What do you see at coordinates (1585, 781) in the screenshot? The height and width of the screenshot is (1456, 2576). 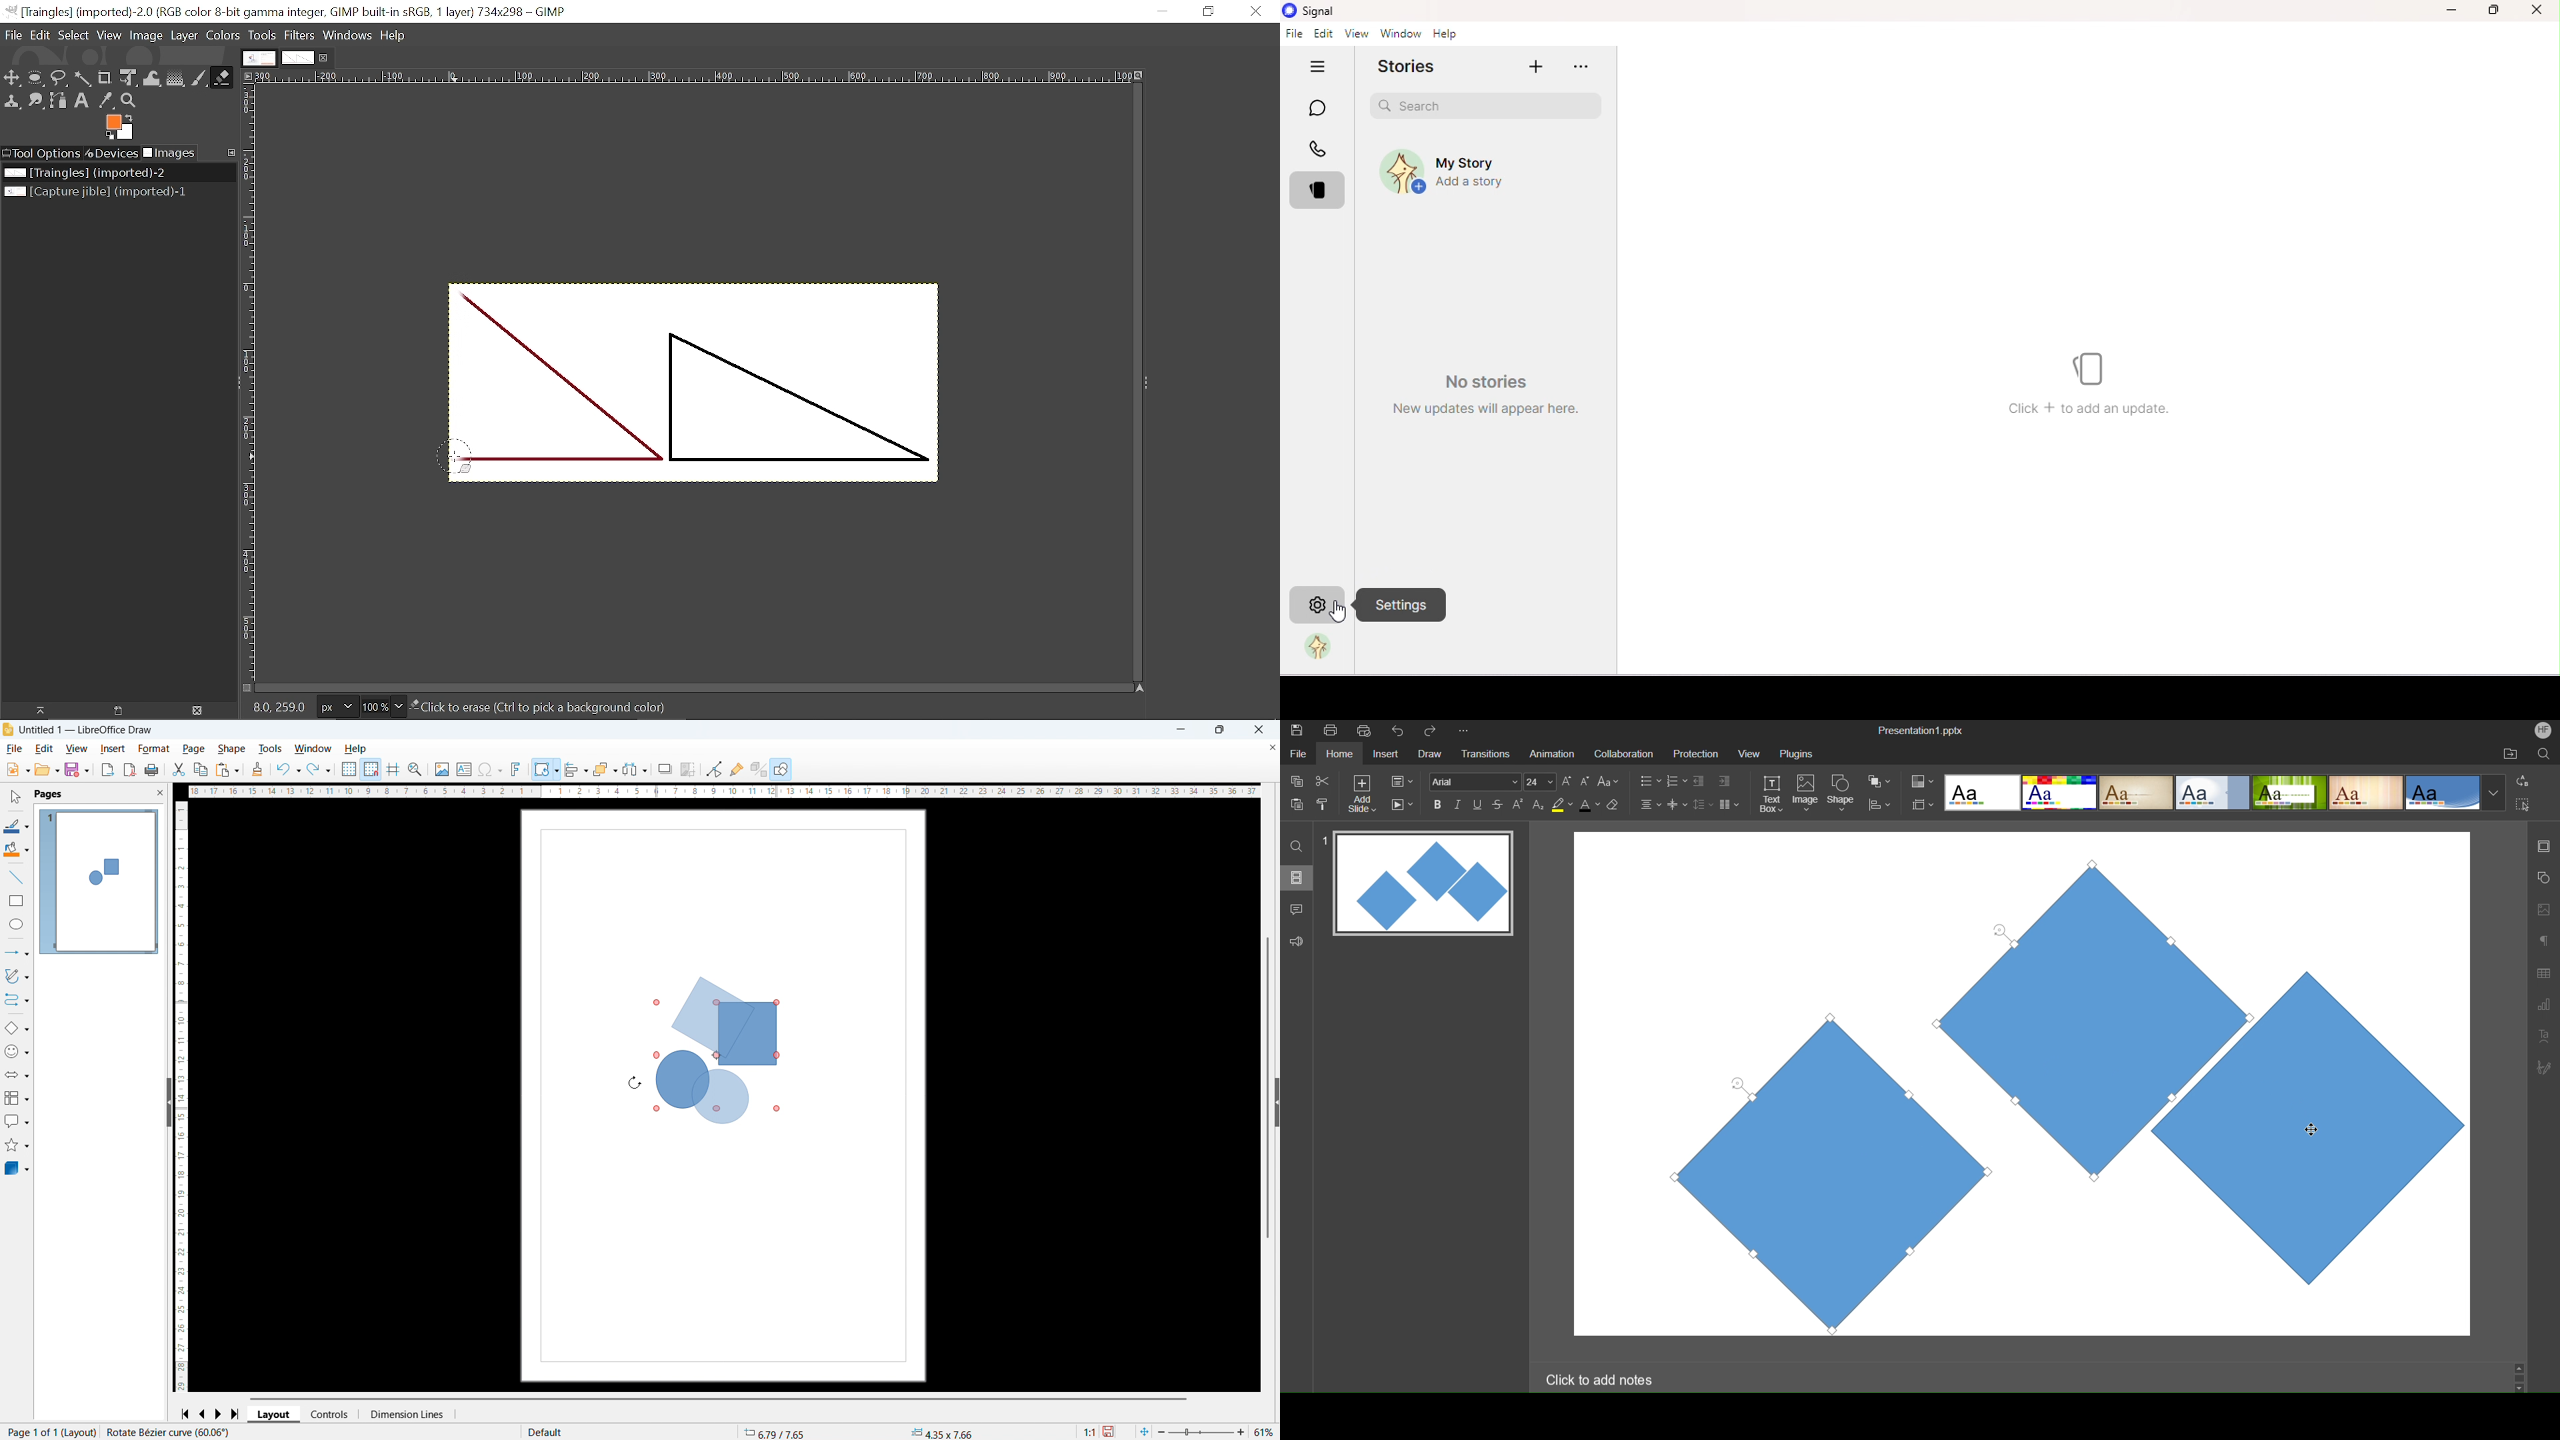 I see `Decrease Font` at bounding box center [1585, 781].